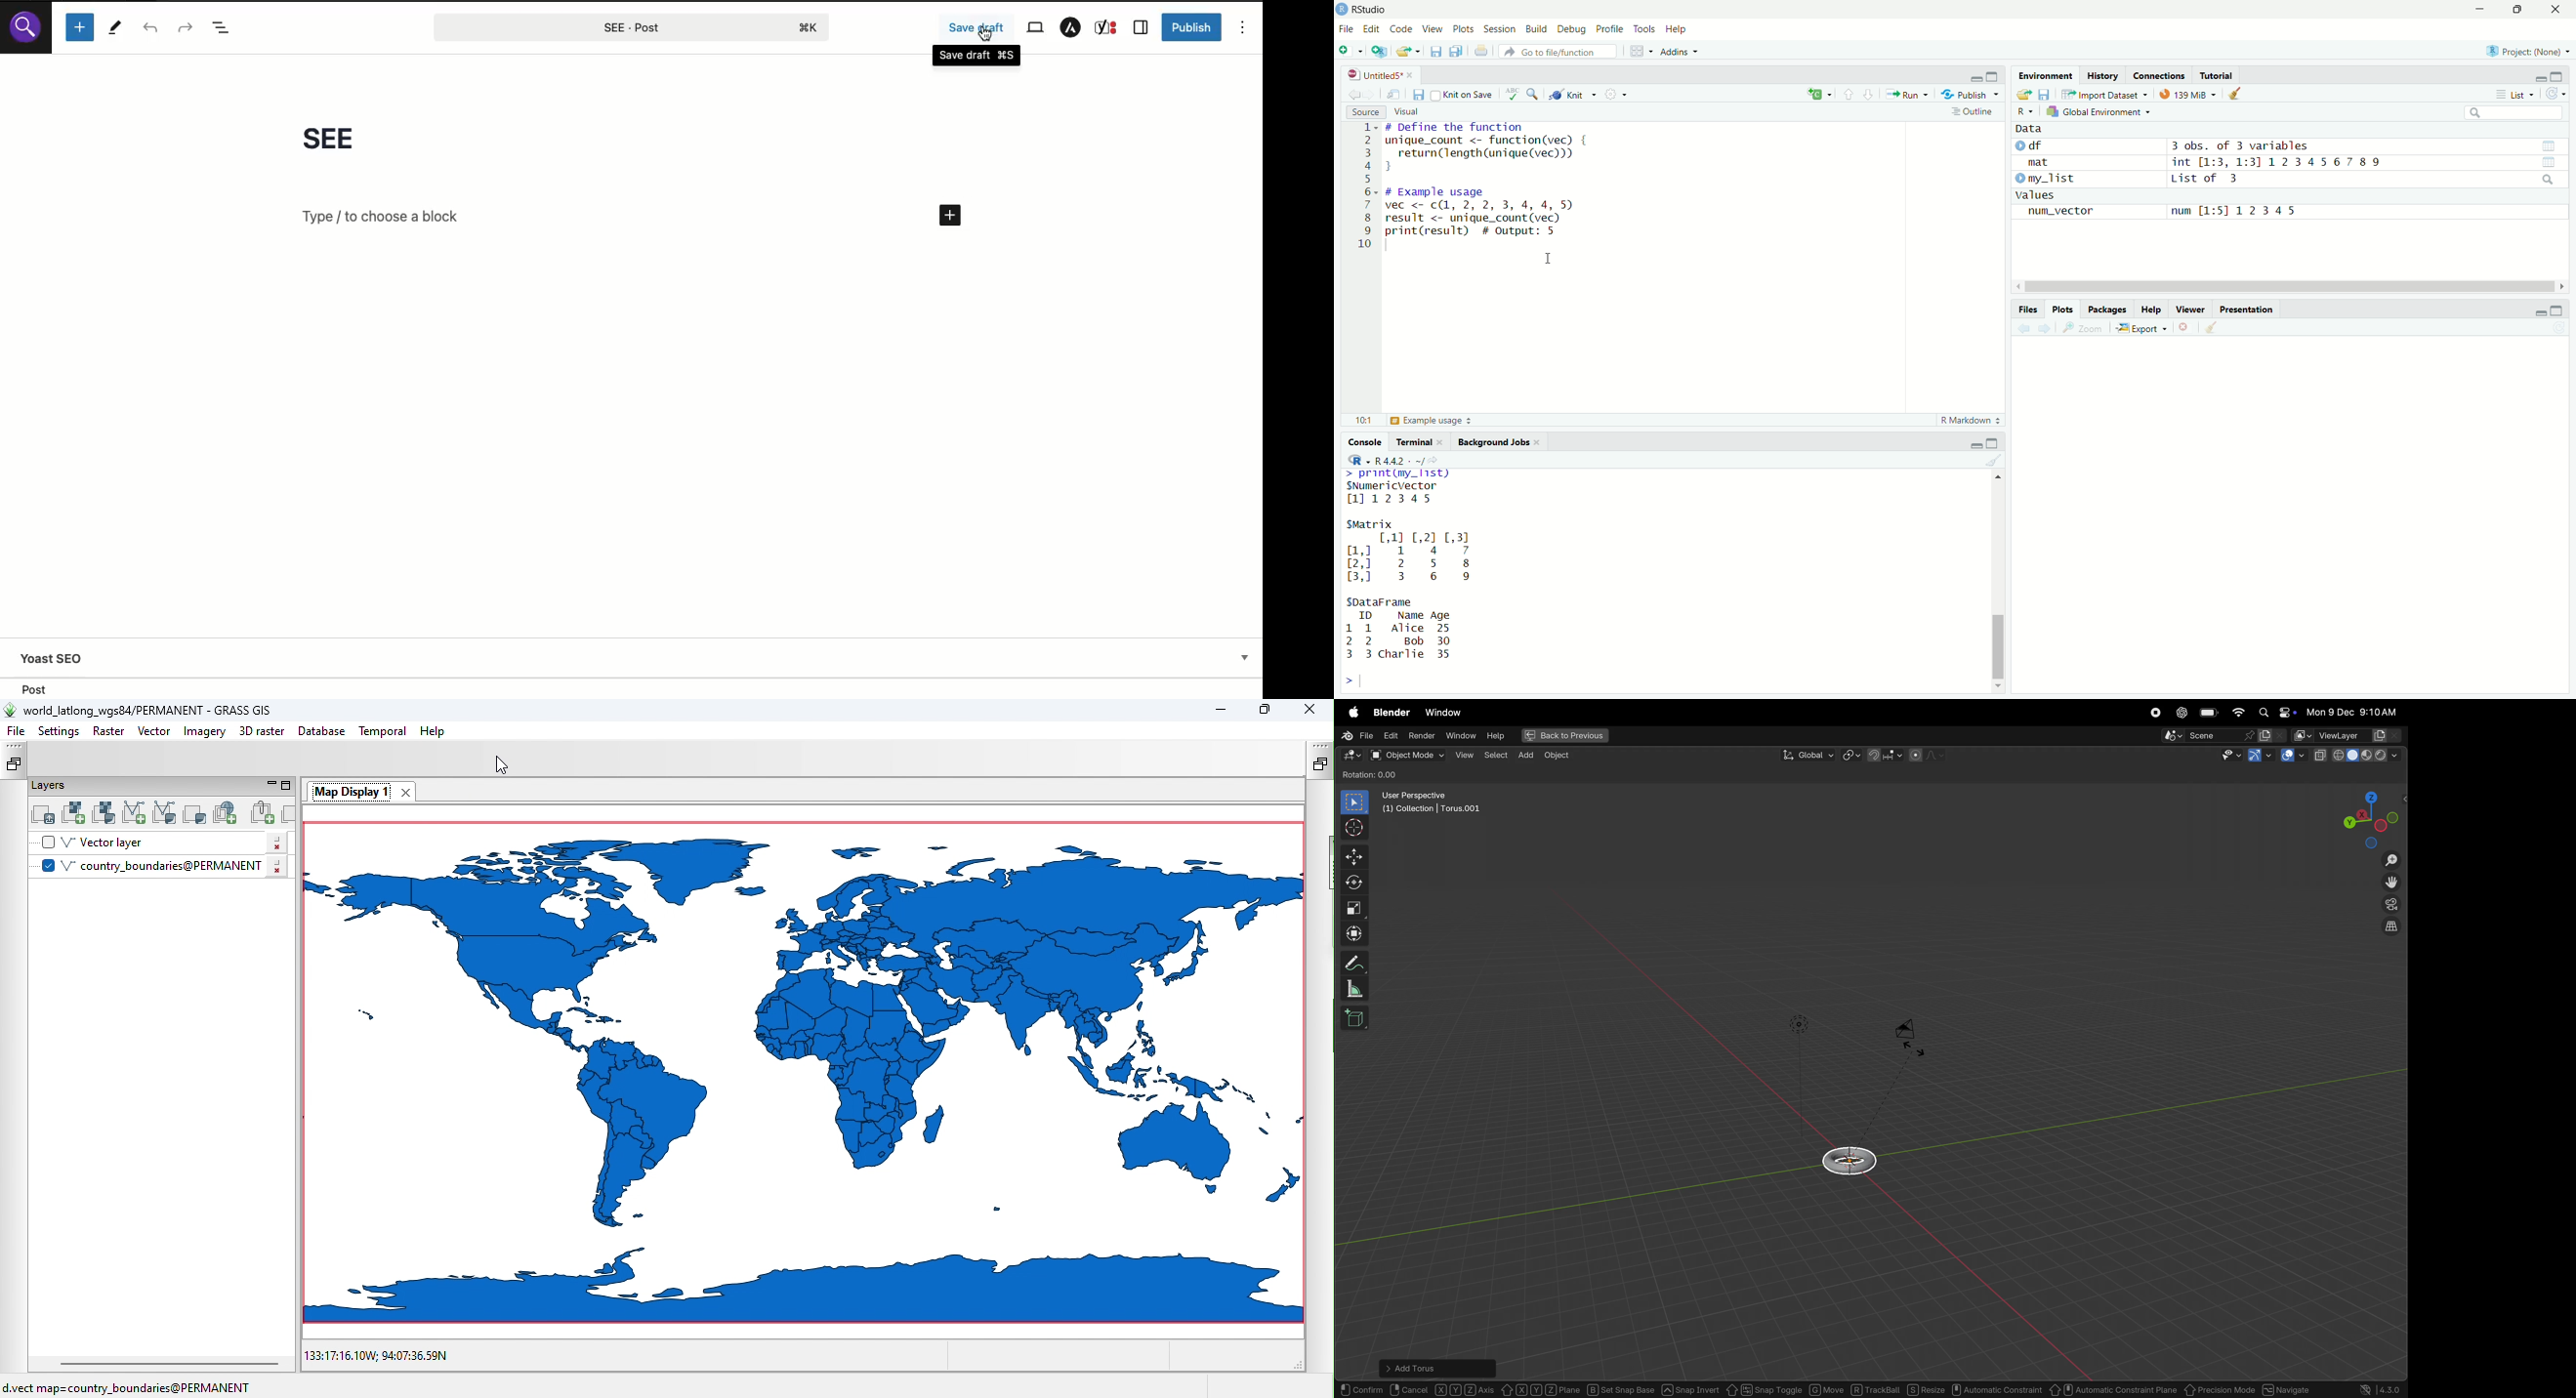 Image resolution: width=2576 pixels, height=1400 pixels. What do you see at coordinates (1646, 28) in the screenshot?
I see `Tools` at bounding box center [1646, 28].